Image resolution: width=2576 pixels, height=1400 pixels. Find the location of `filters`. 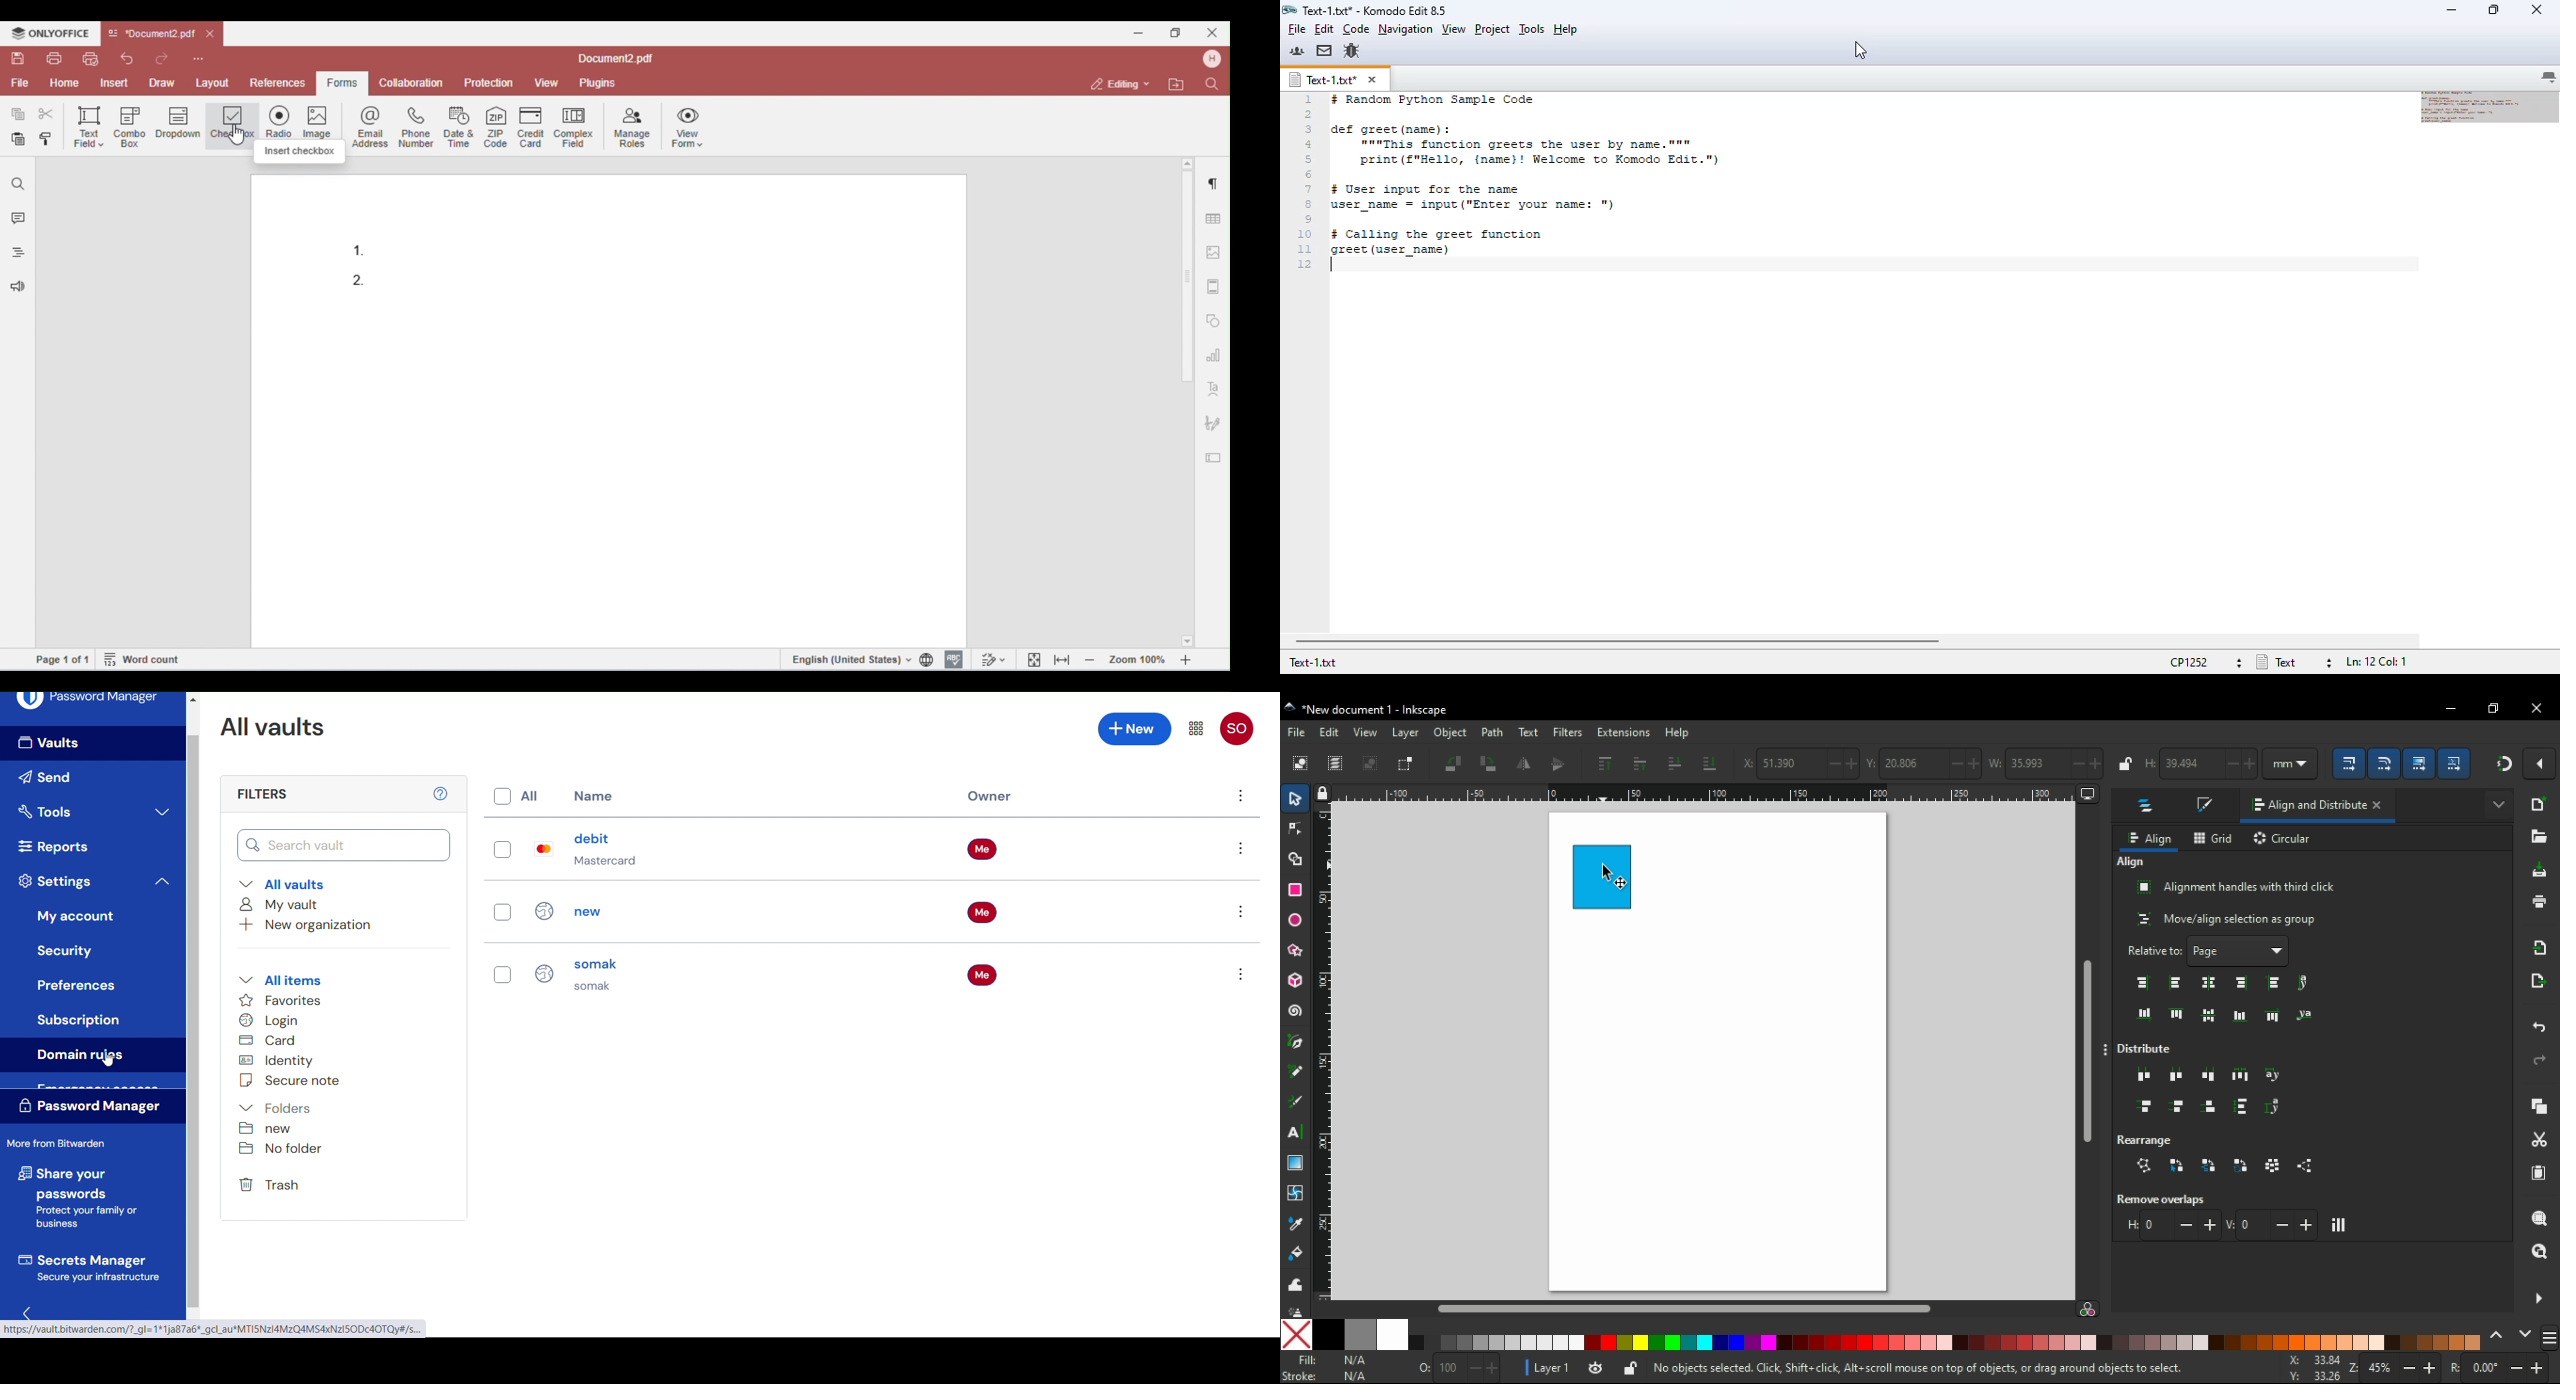

filters is located at coordinates (261, 795).